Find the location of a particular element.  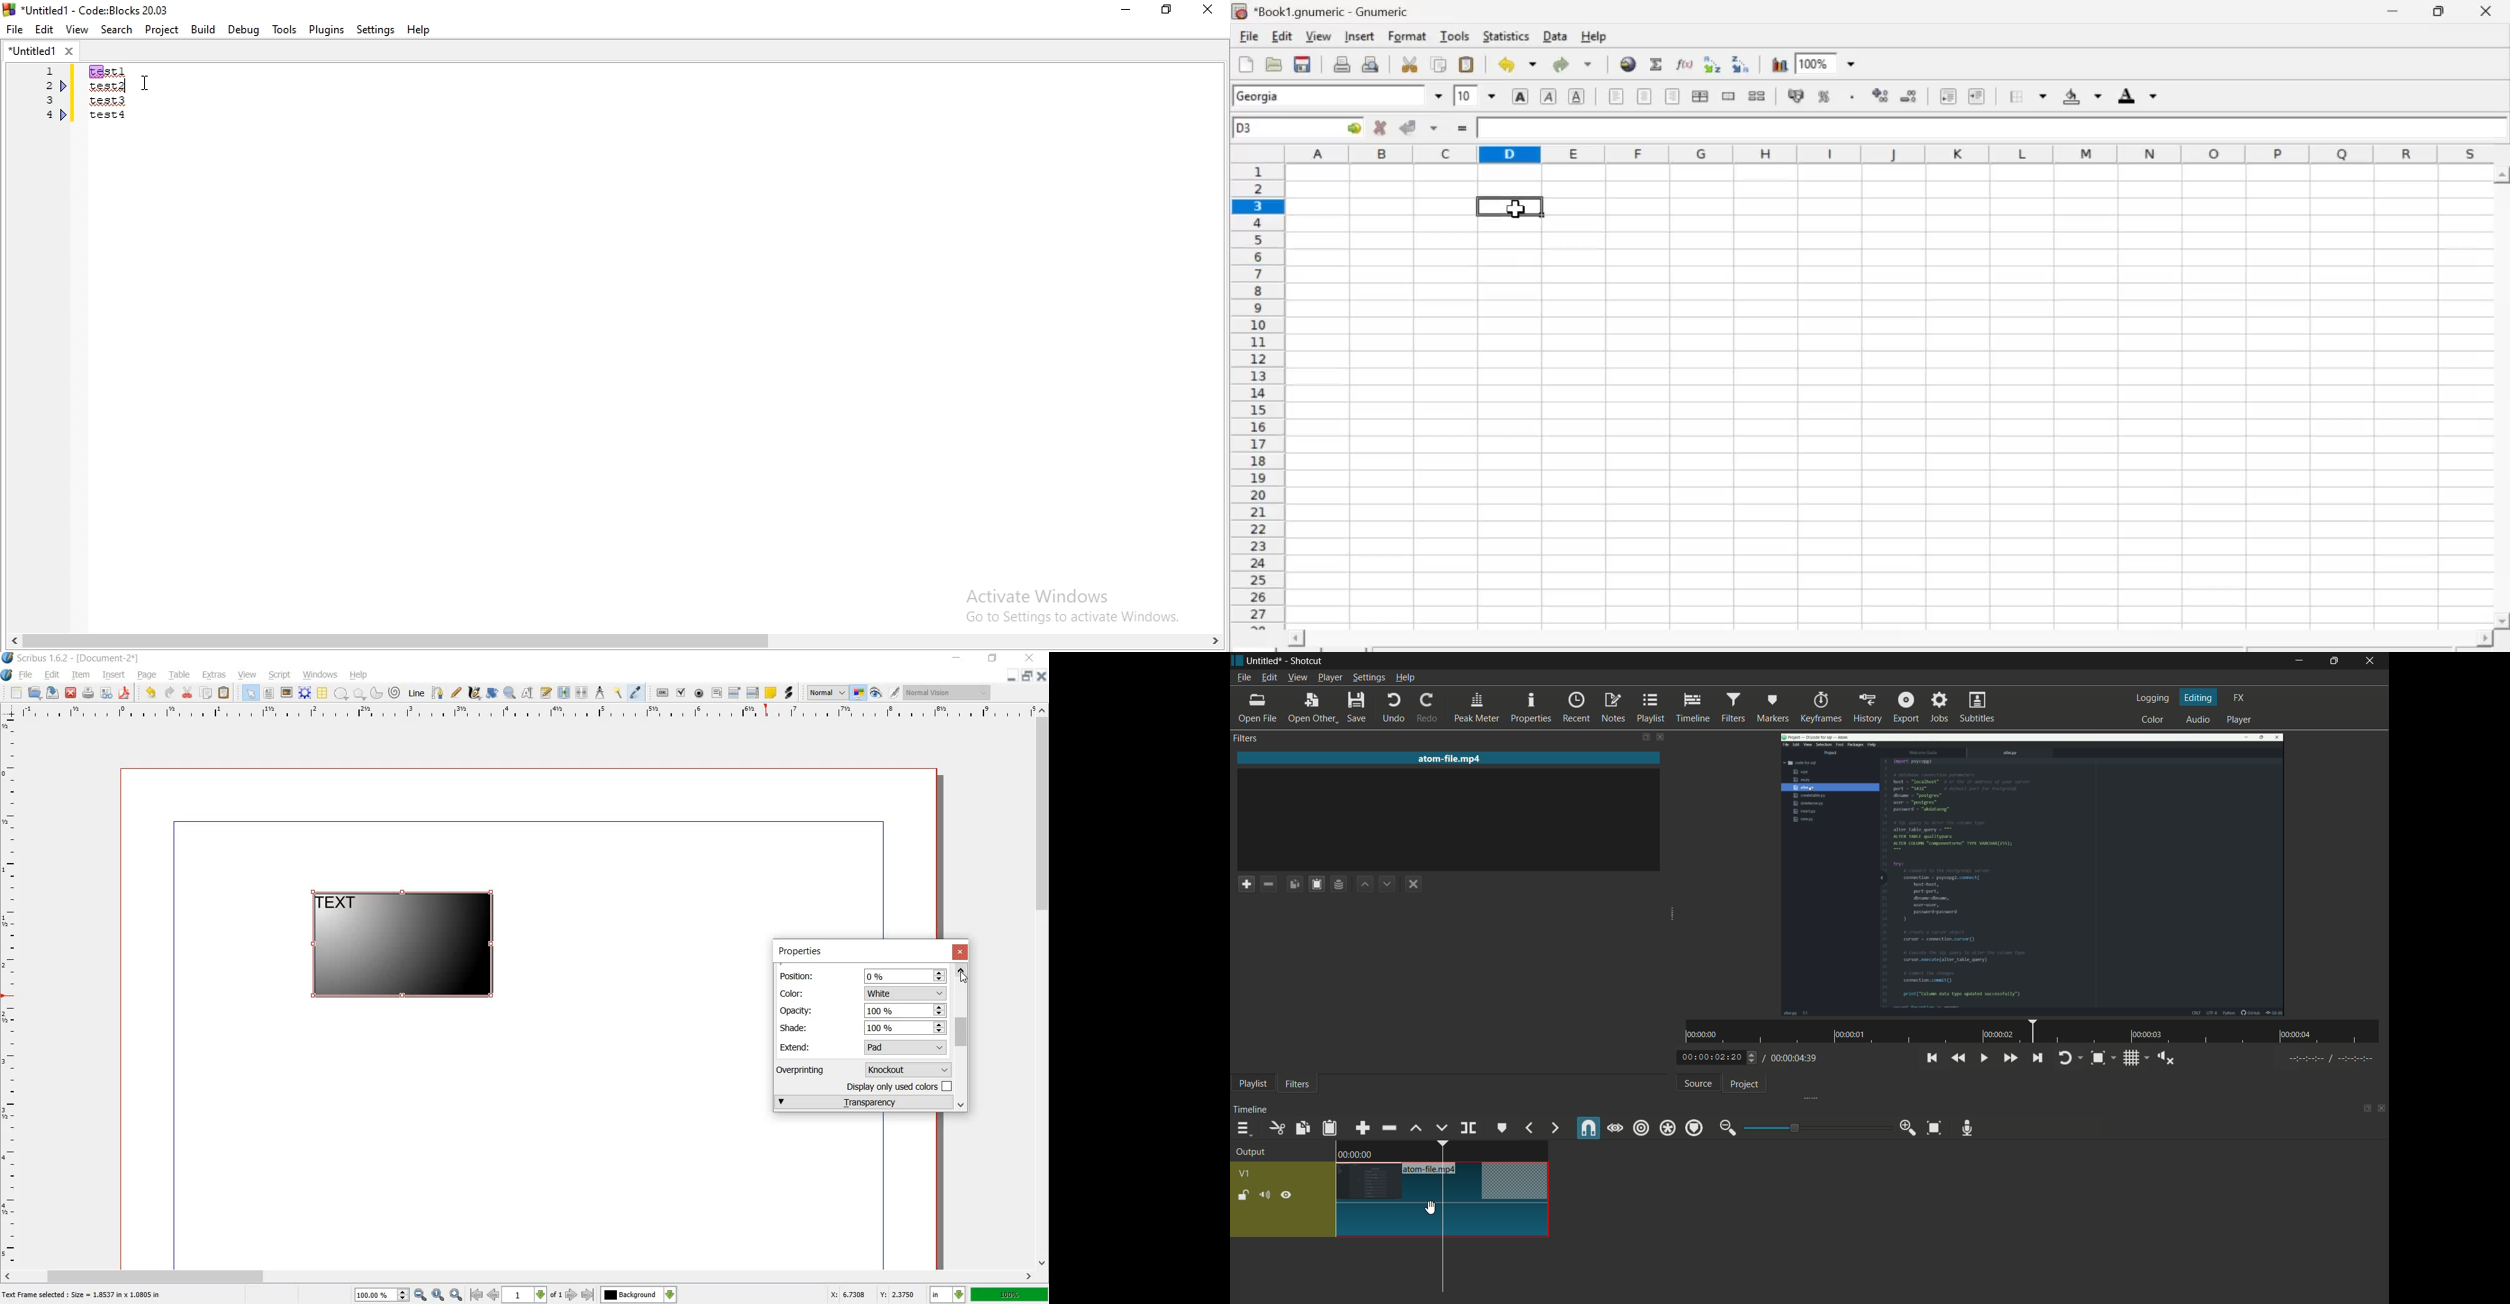

playlist is located at coordinates (1252, 1084).